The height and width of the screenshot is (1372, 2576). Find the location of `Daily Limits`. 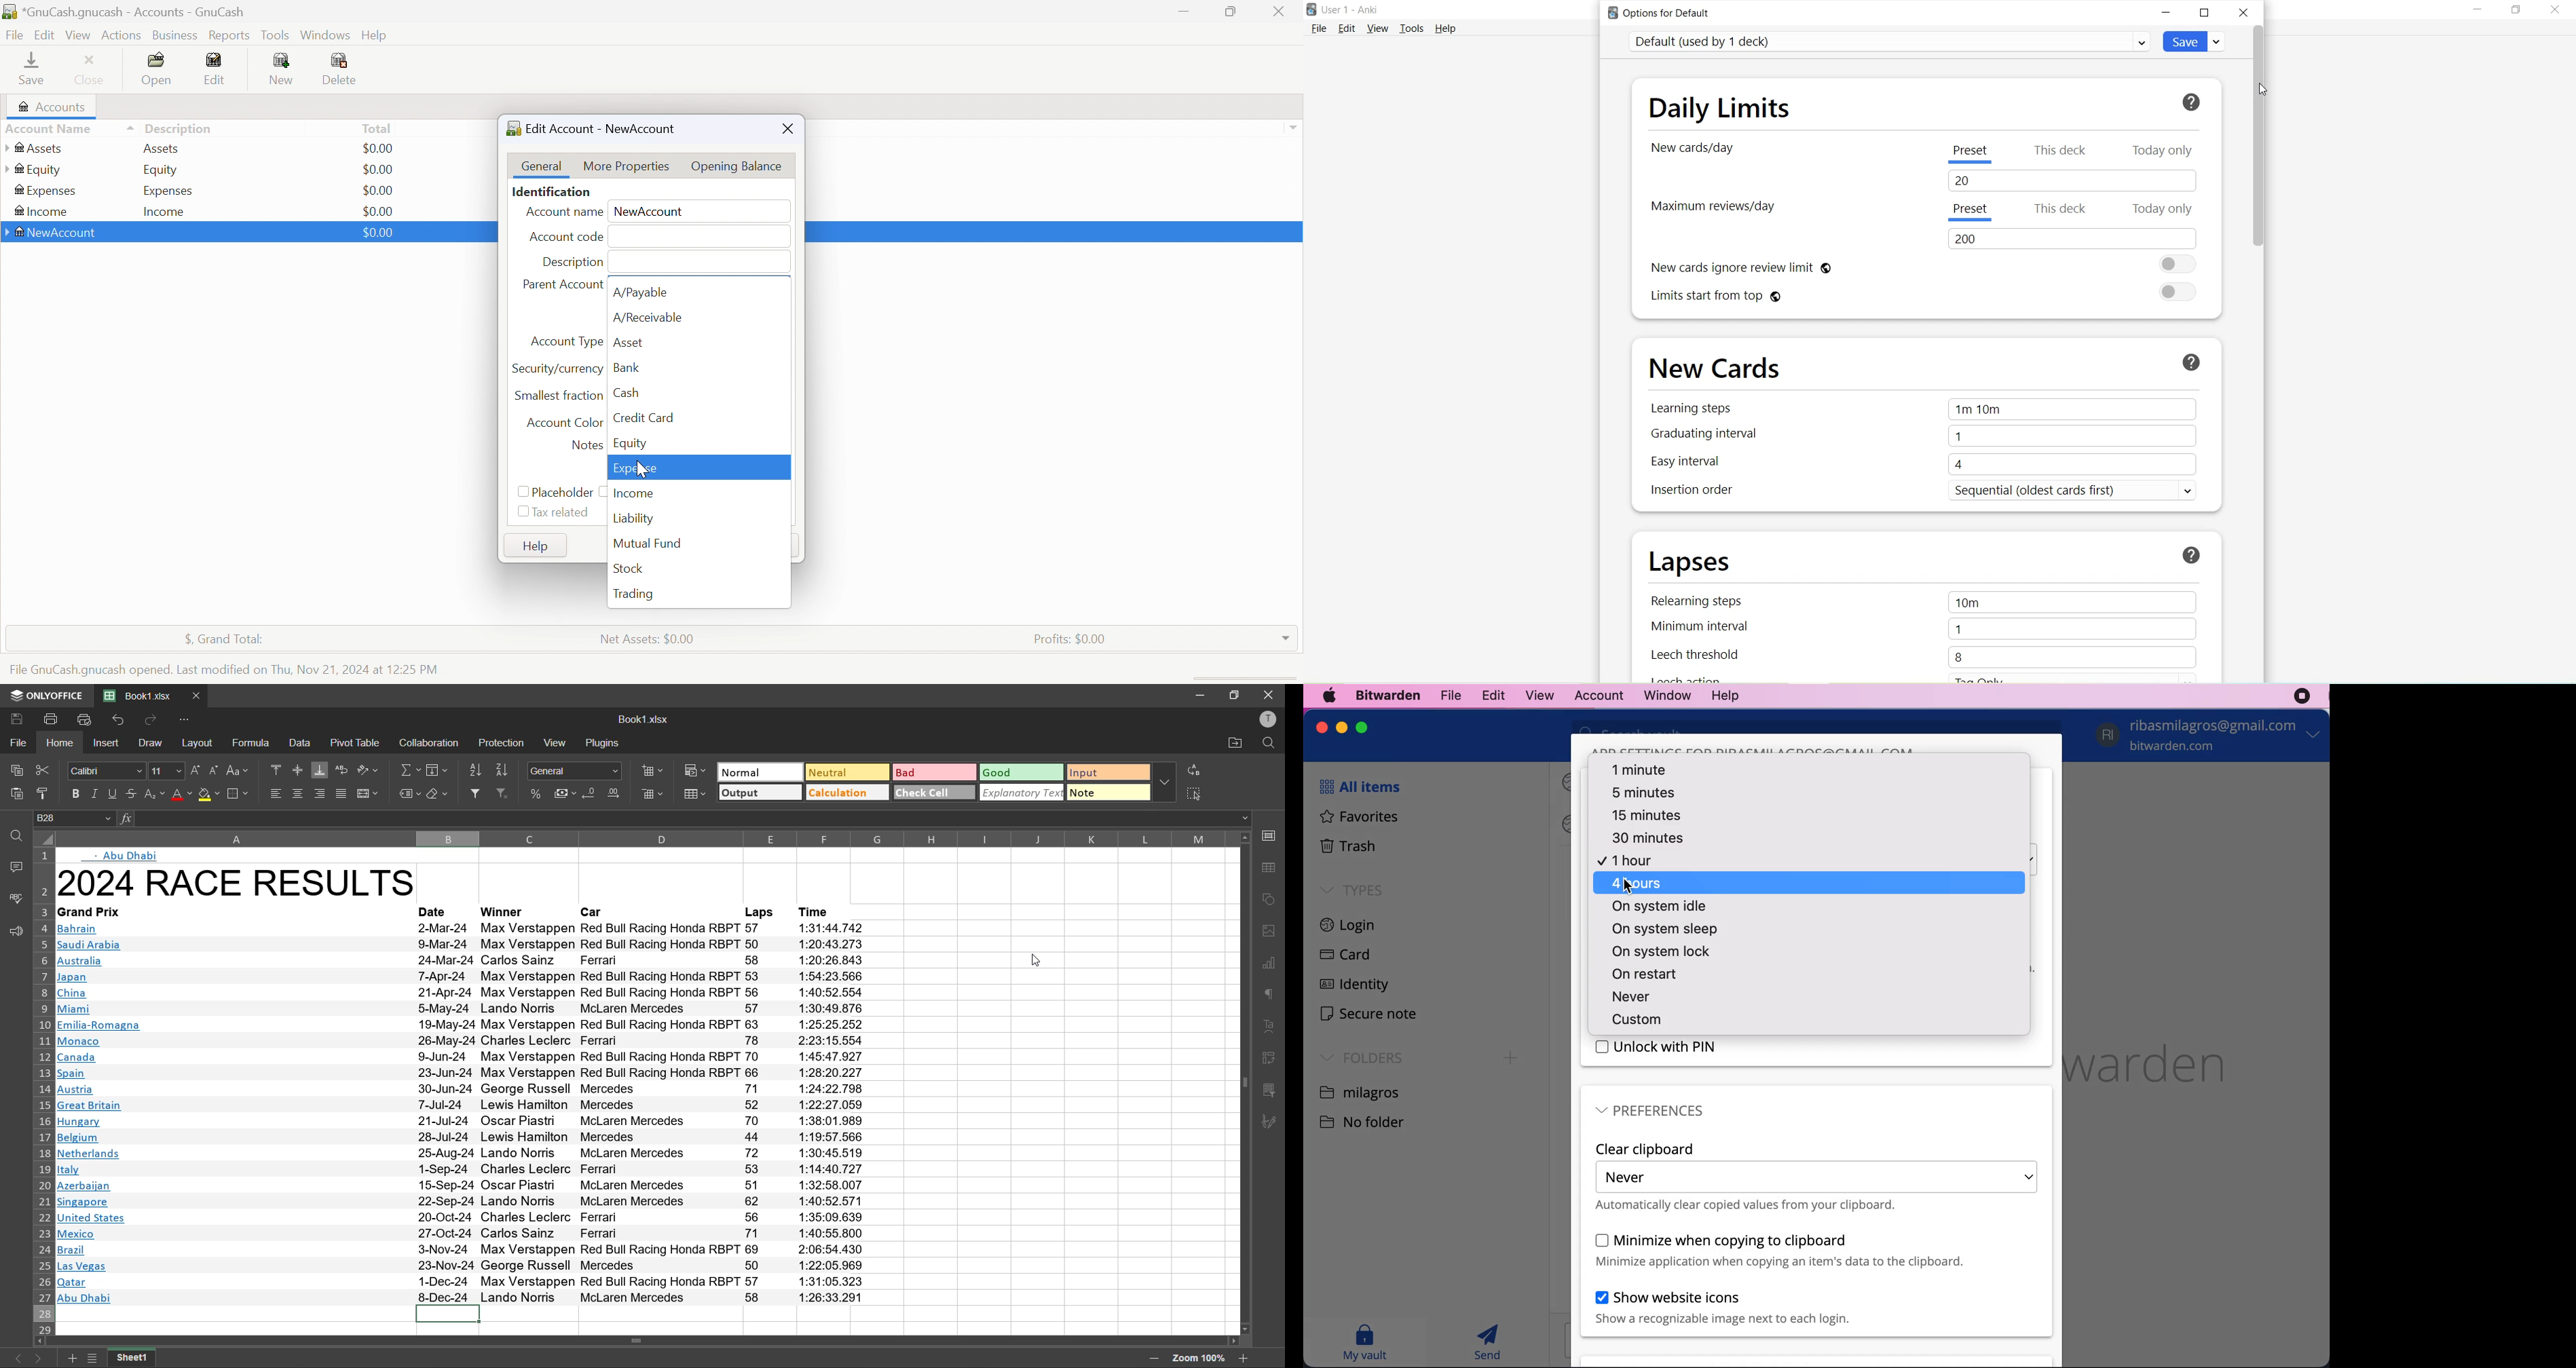

Daily Limits is located at coordinates (1720, 107).